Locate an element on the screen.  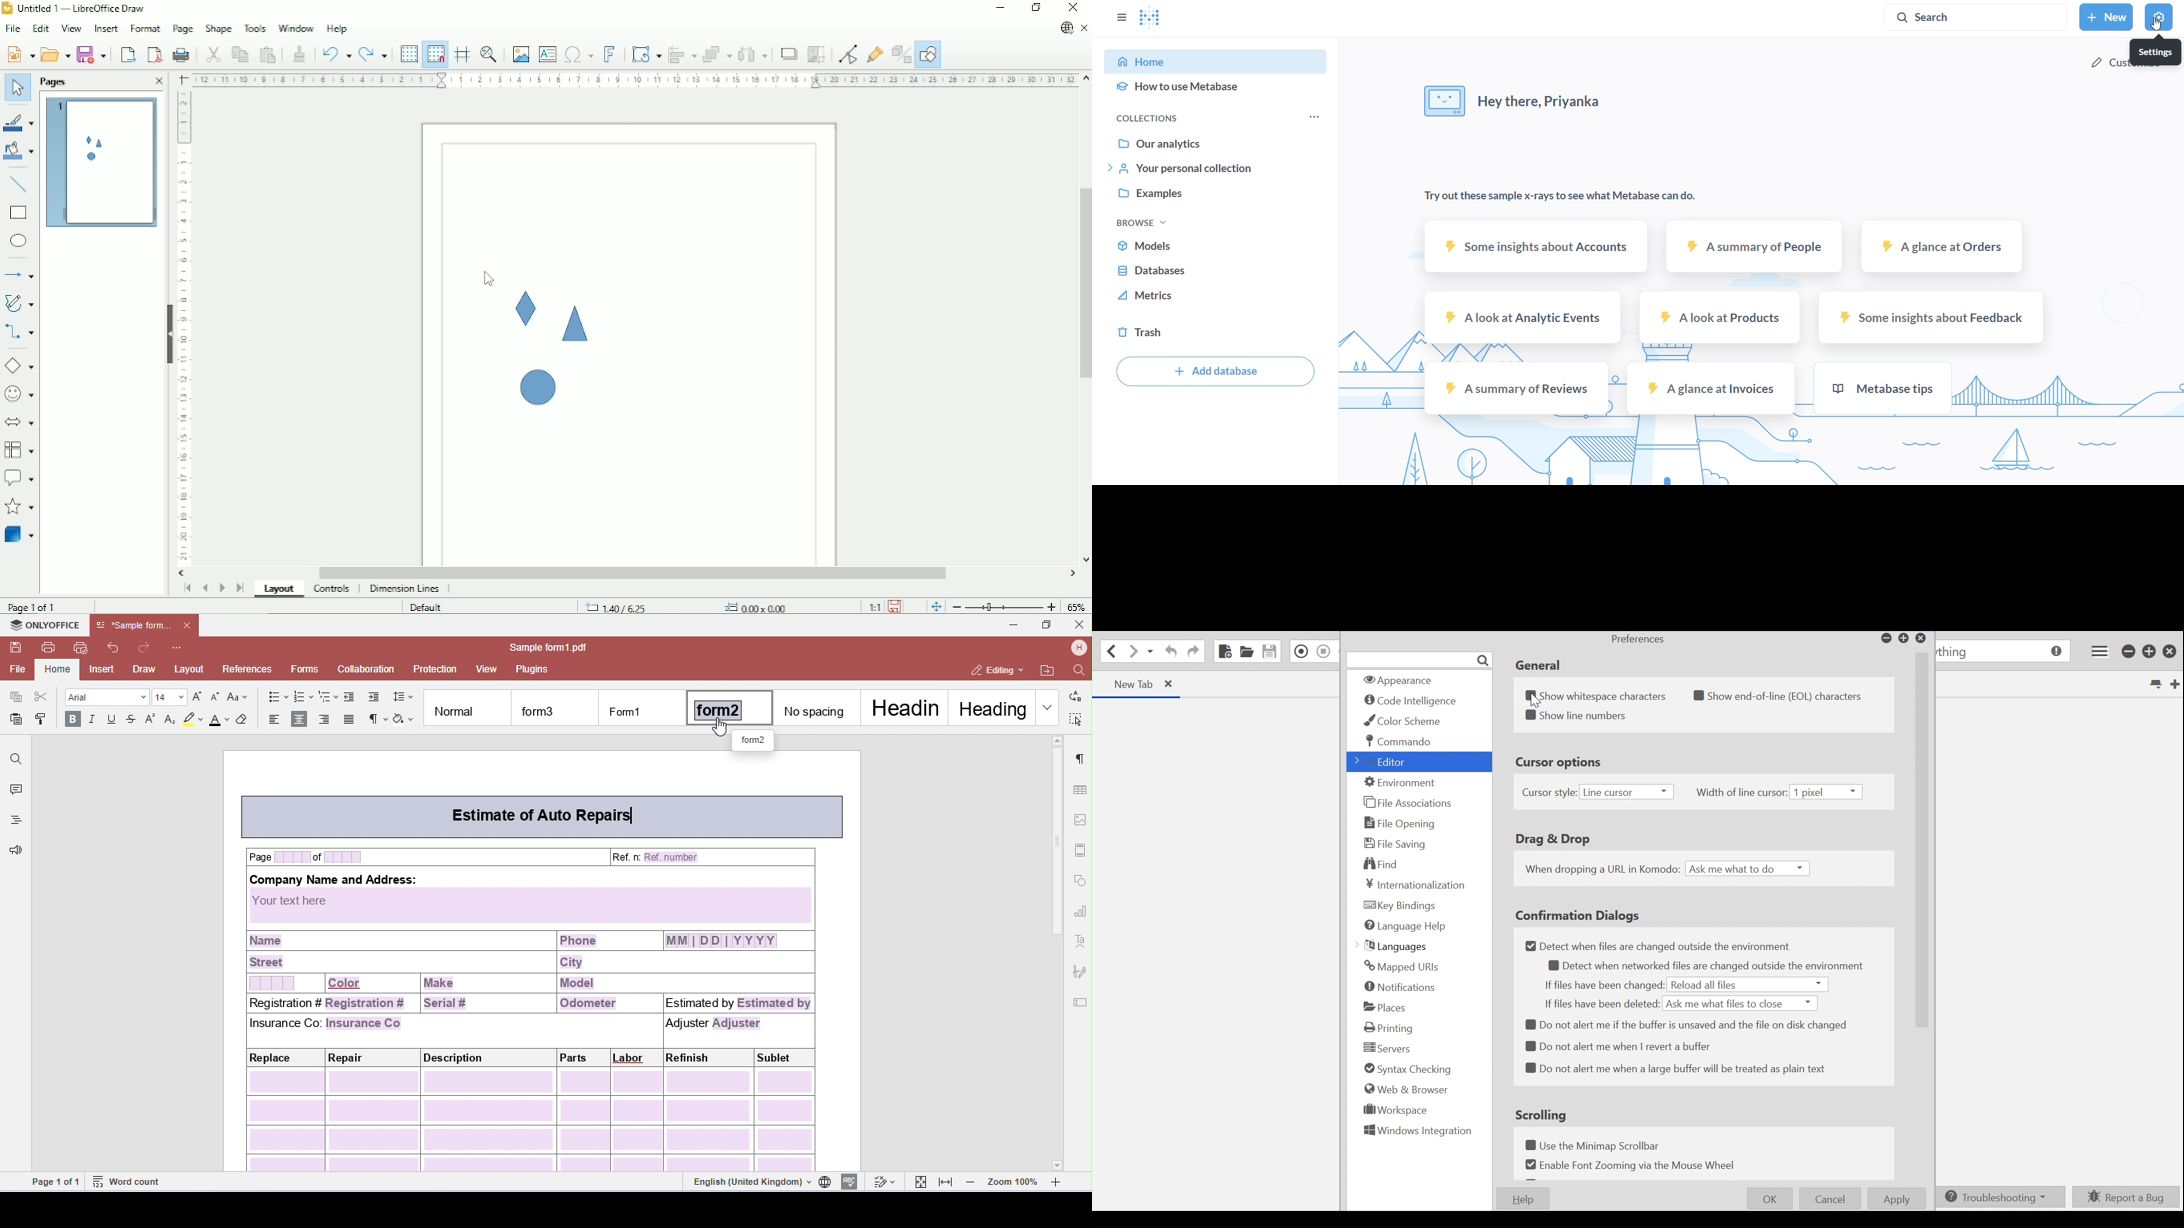
Basic shapes  is located at coordinates (19, 365).